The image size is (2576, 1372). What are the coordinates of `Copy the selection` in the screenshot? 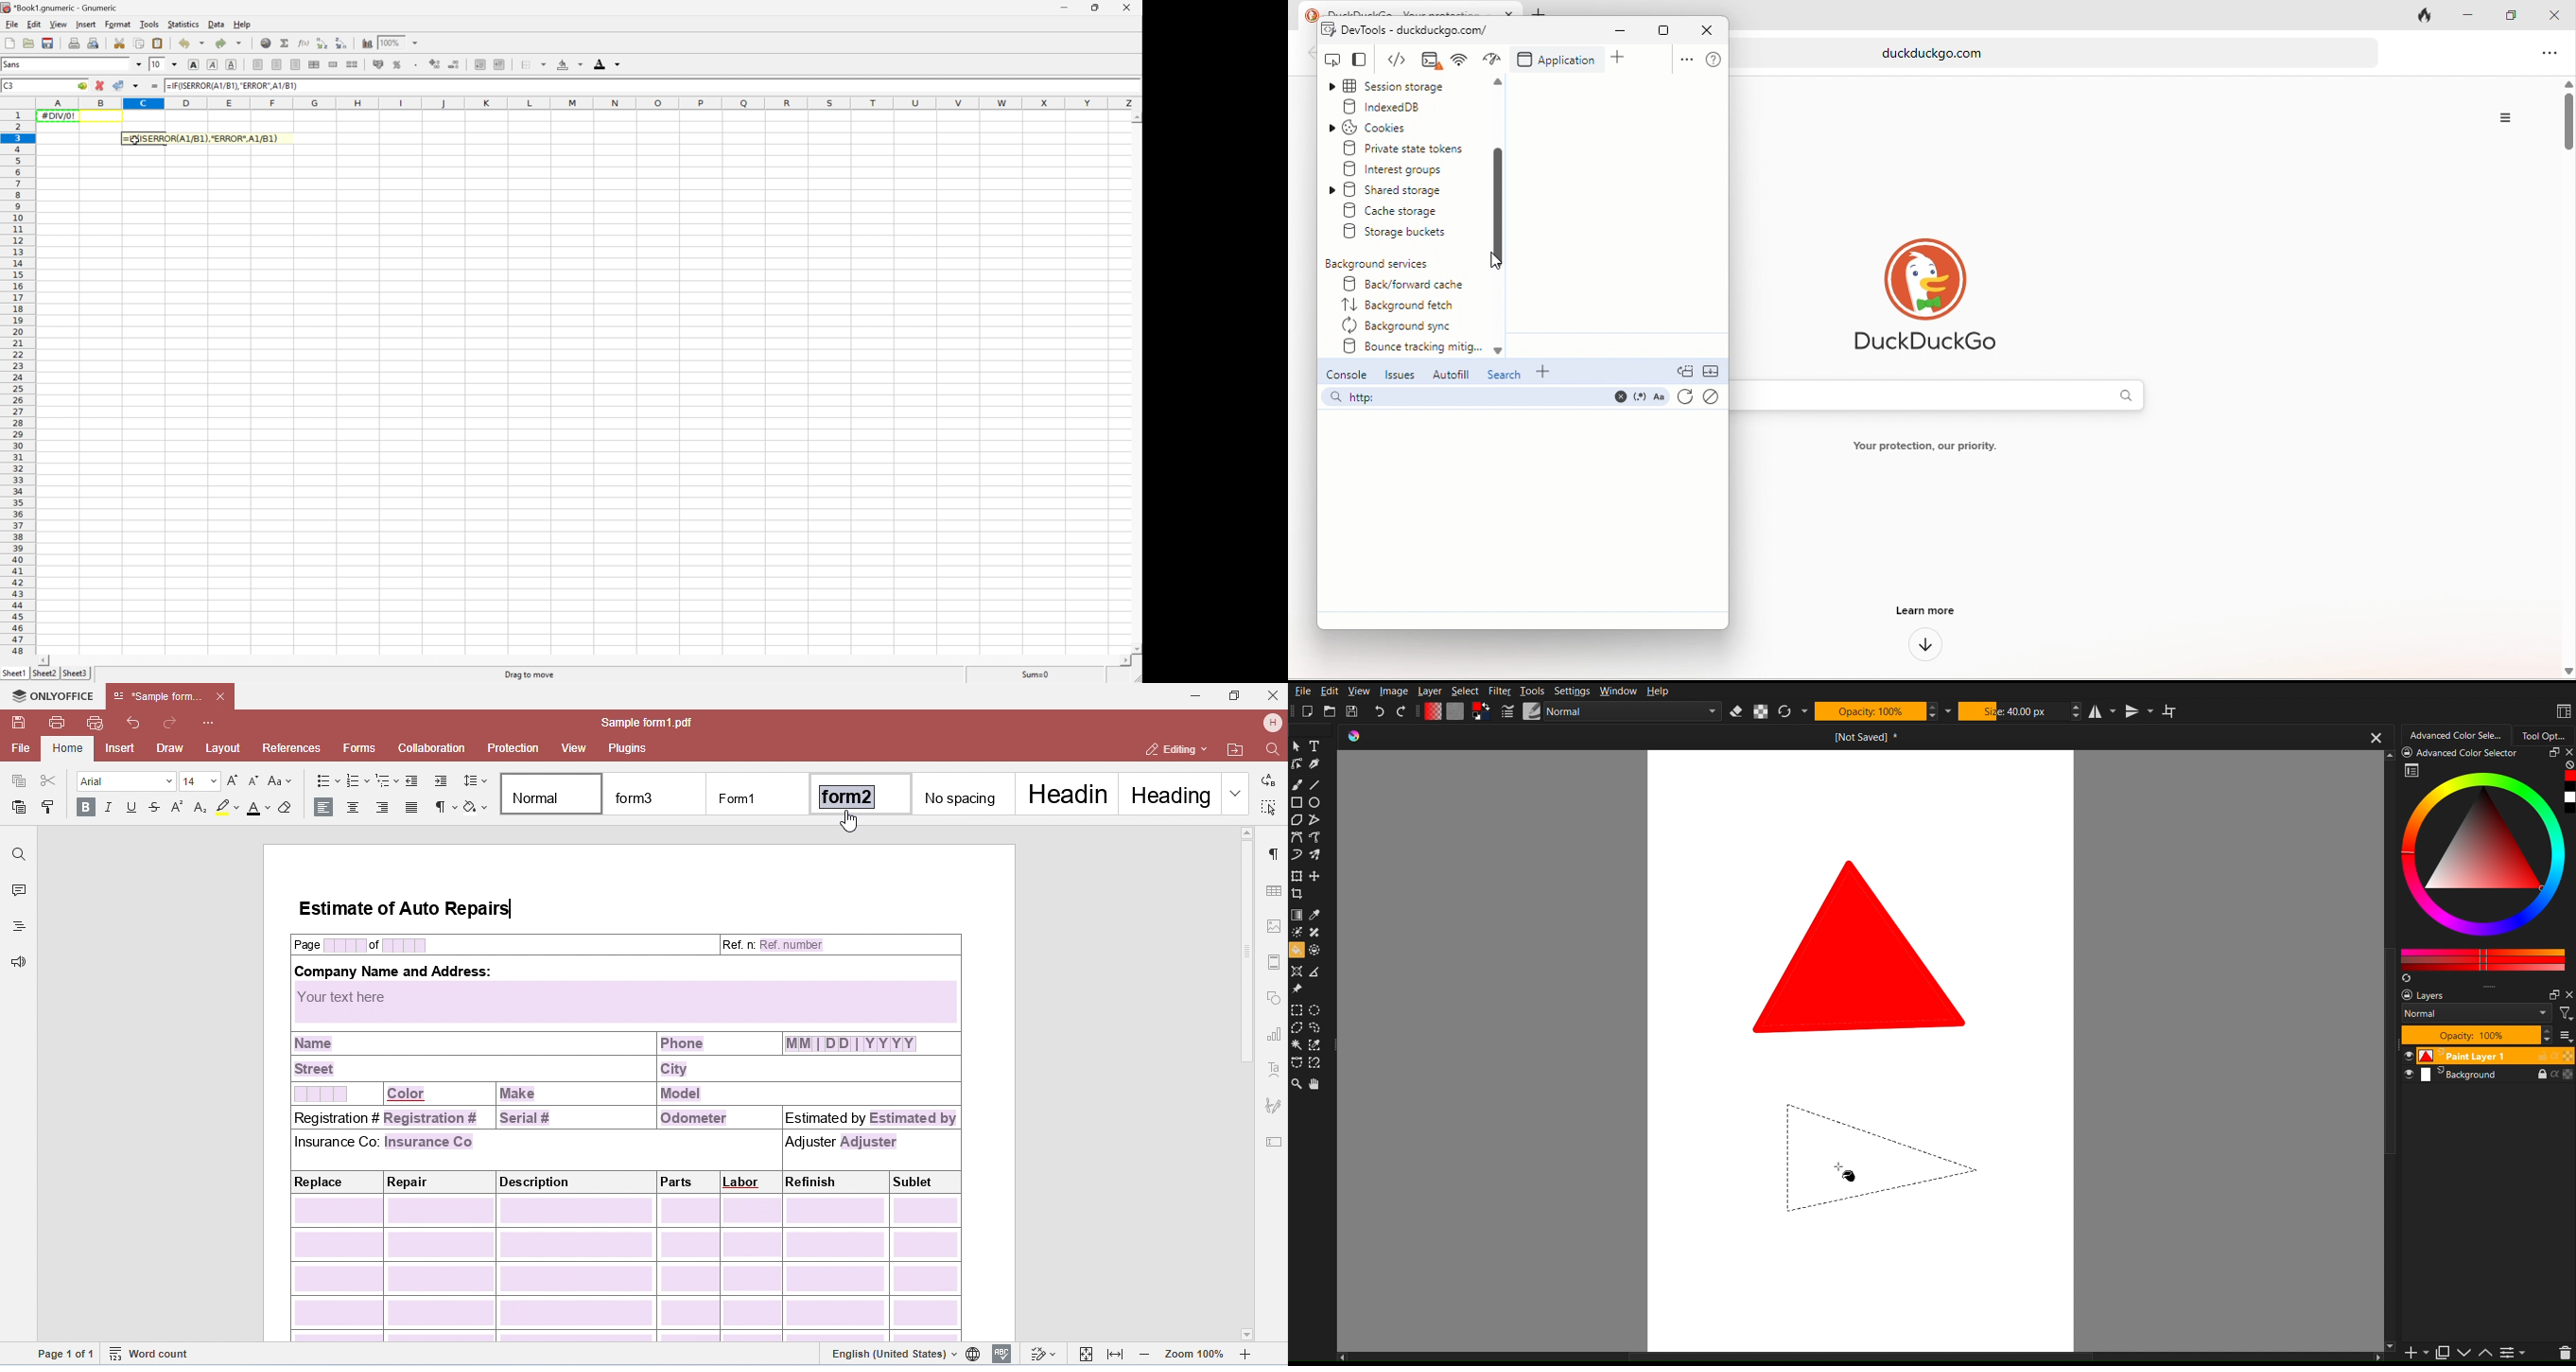 It's located at (140, 43).